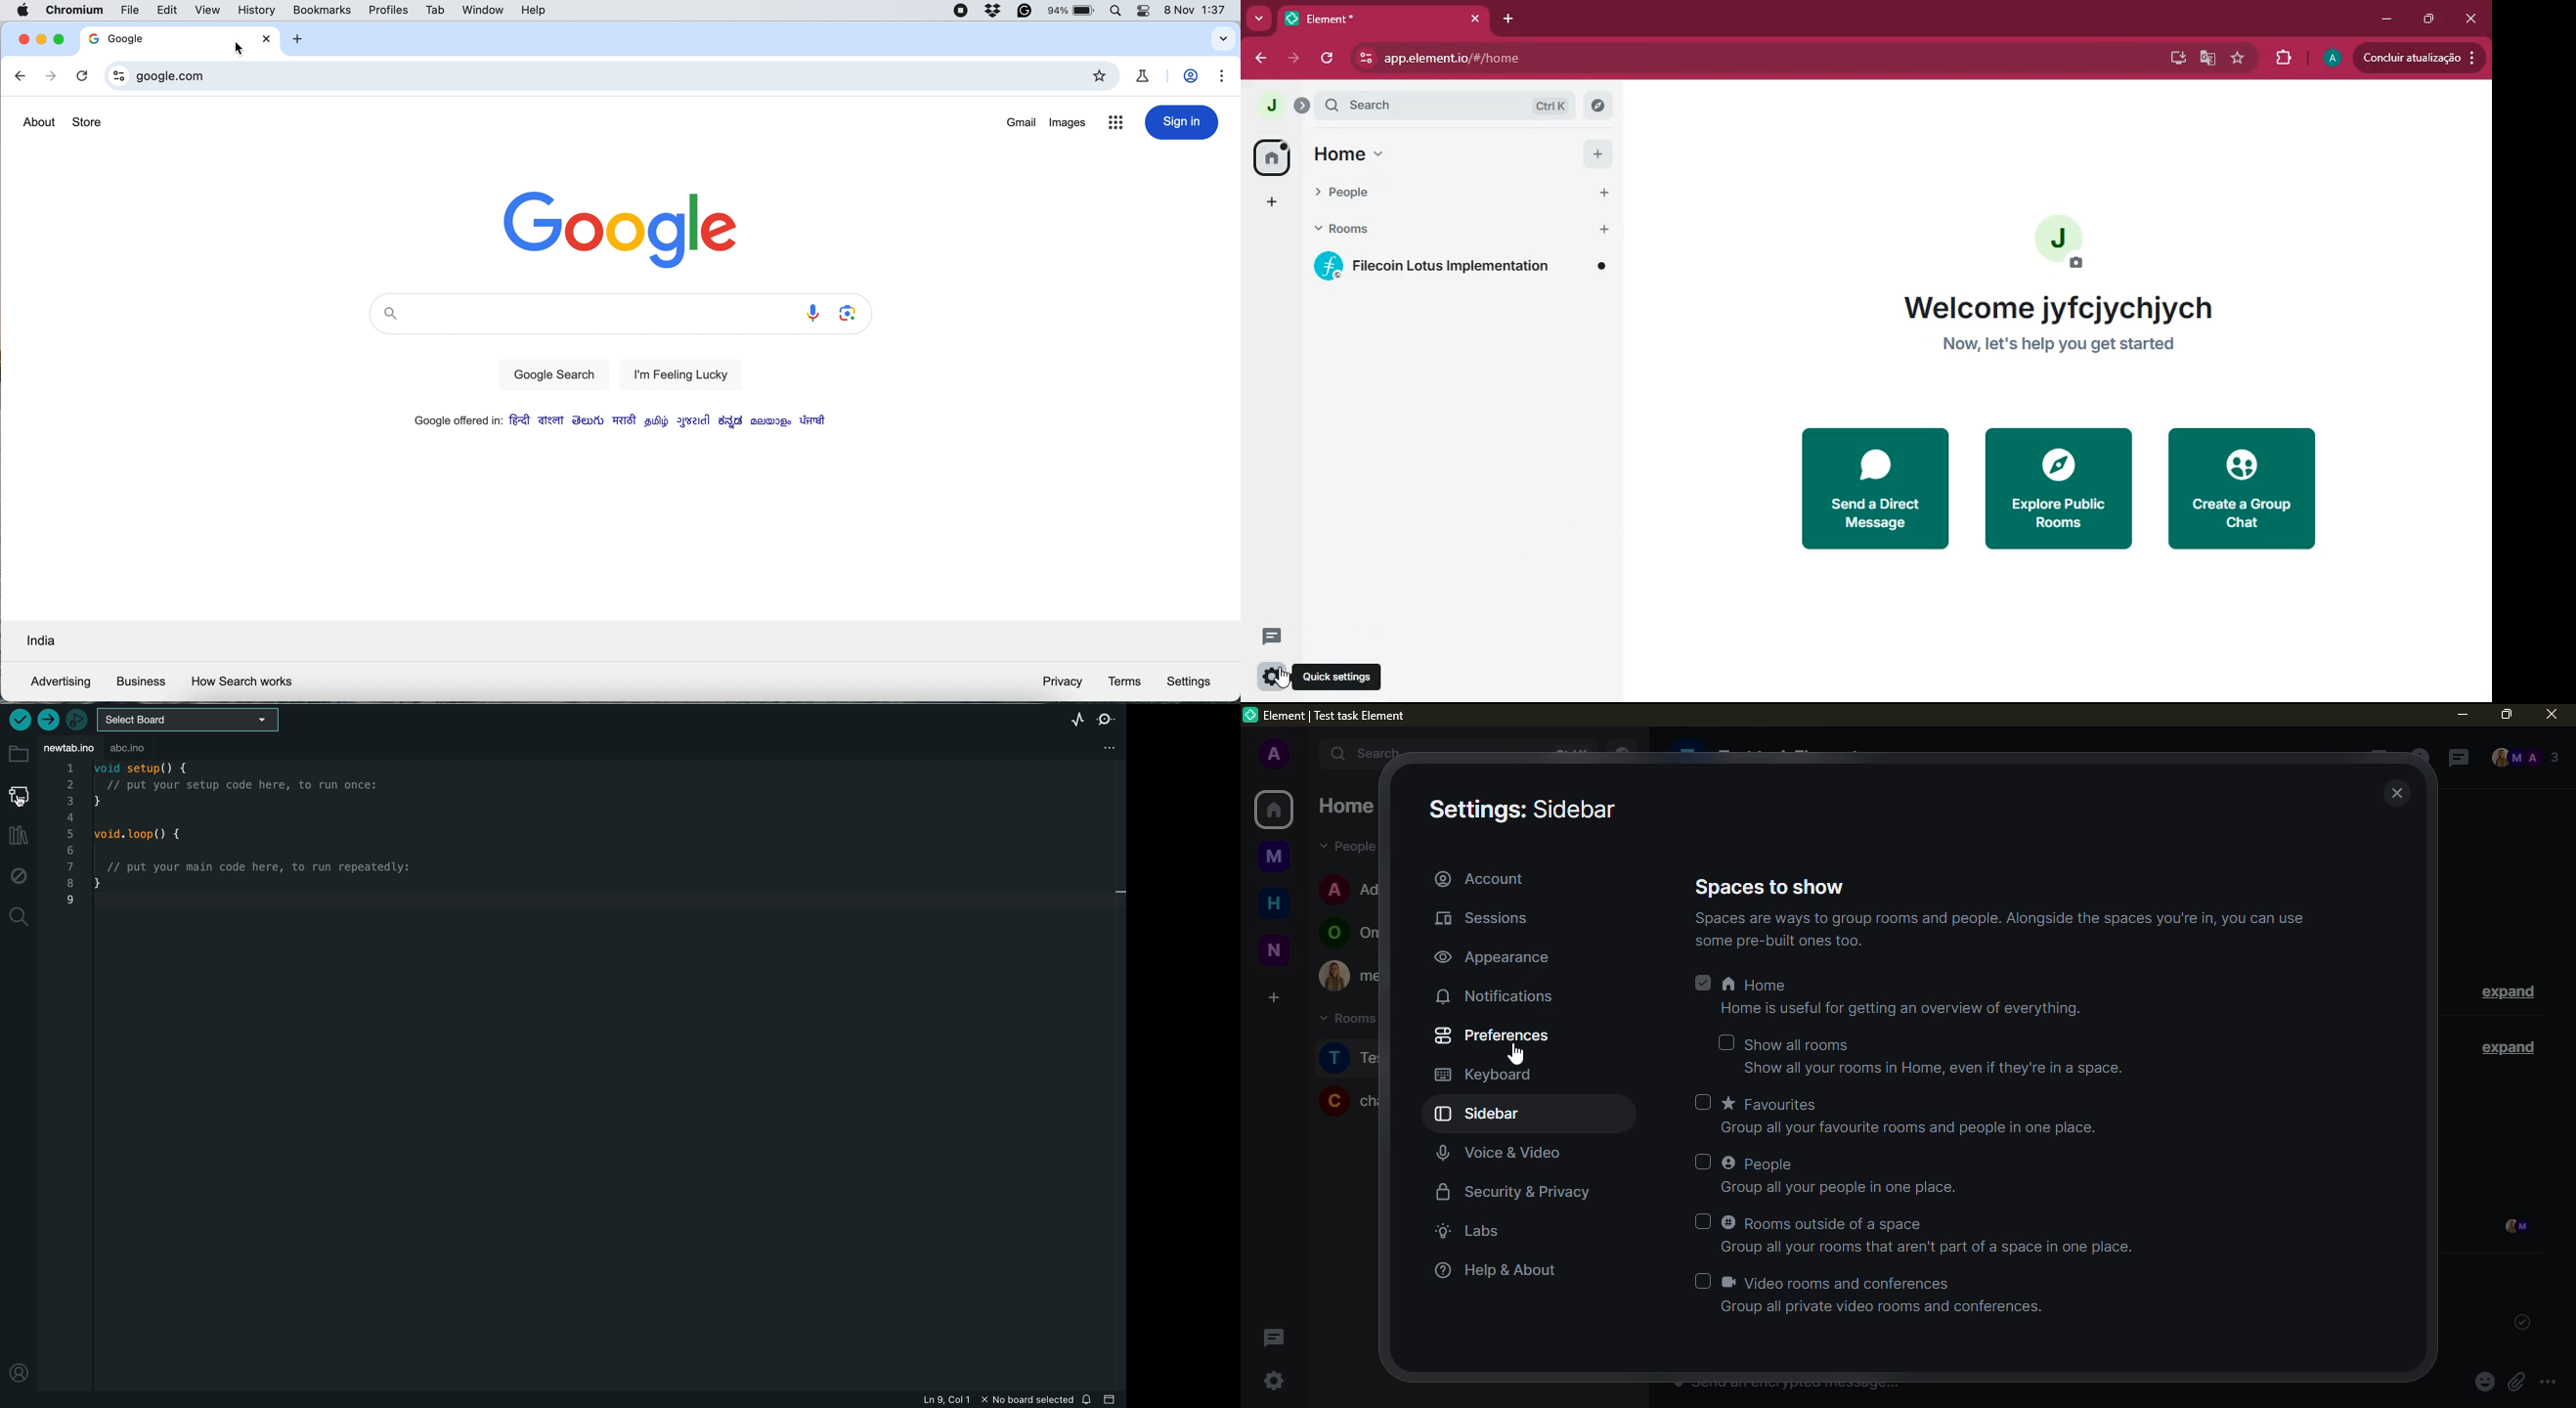 Image resolution: width=2576 pixels, height=1428 pixels. Describe the element at coordinates (2455, 759) in the screenshot. I see `threads` at that location.